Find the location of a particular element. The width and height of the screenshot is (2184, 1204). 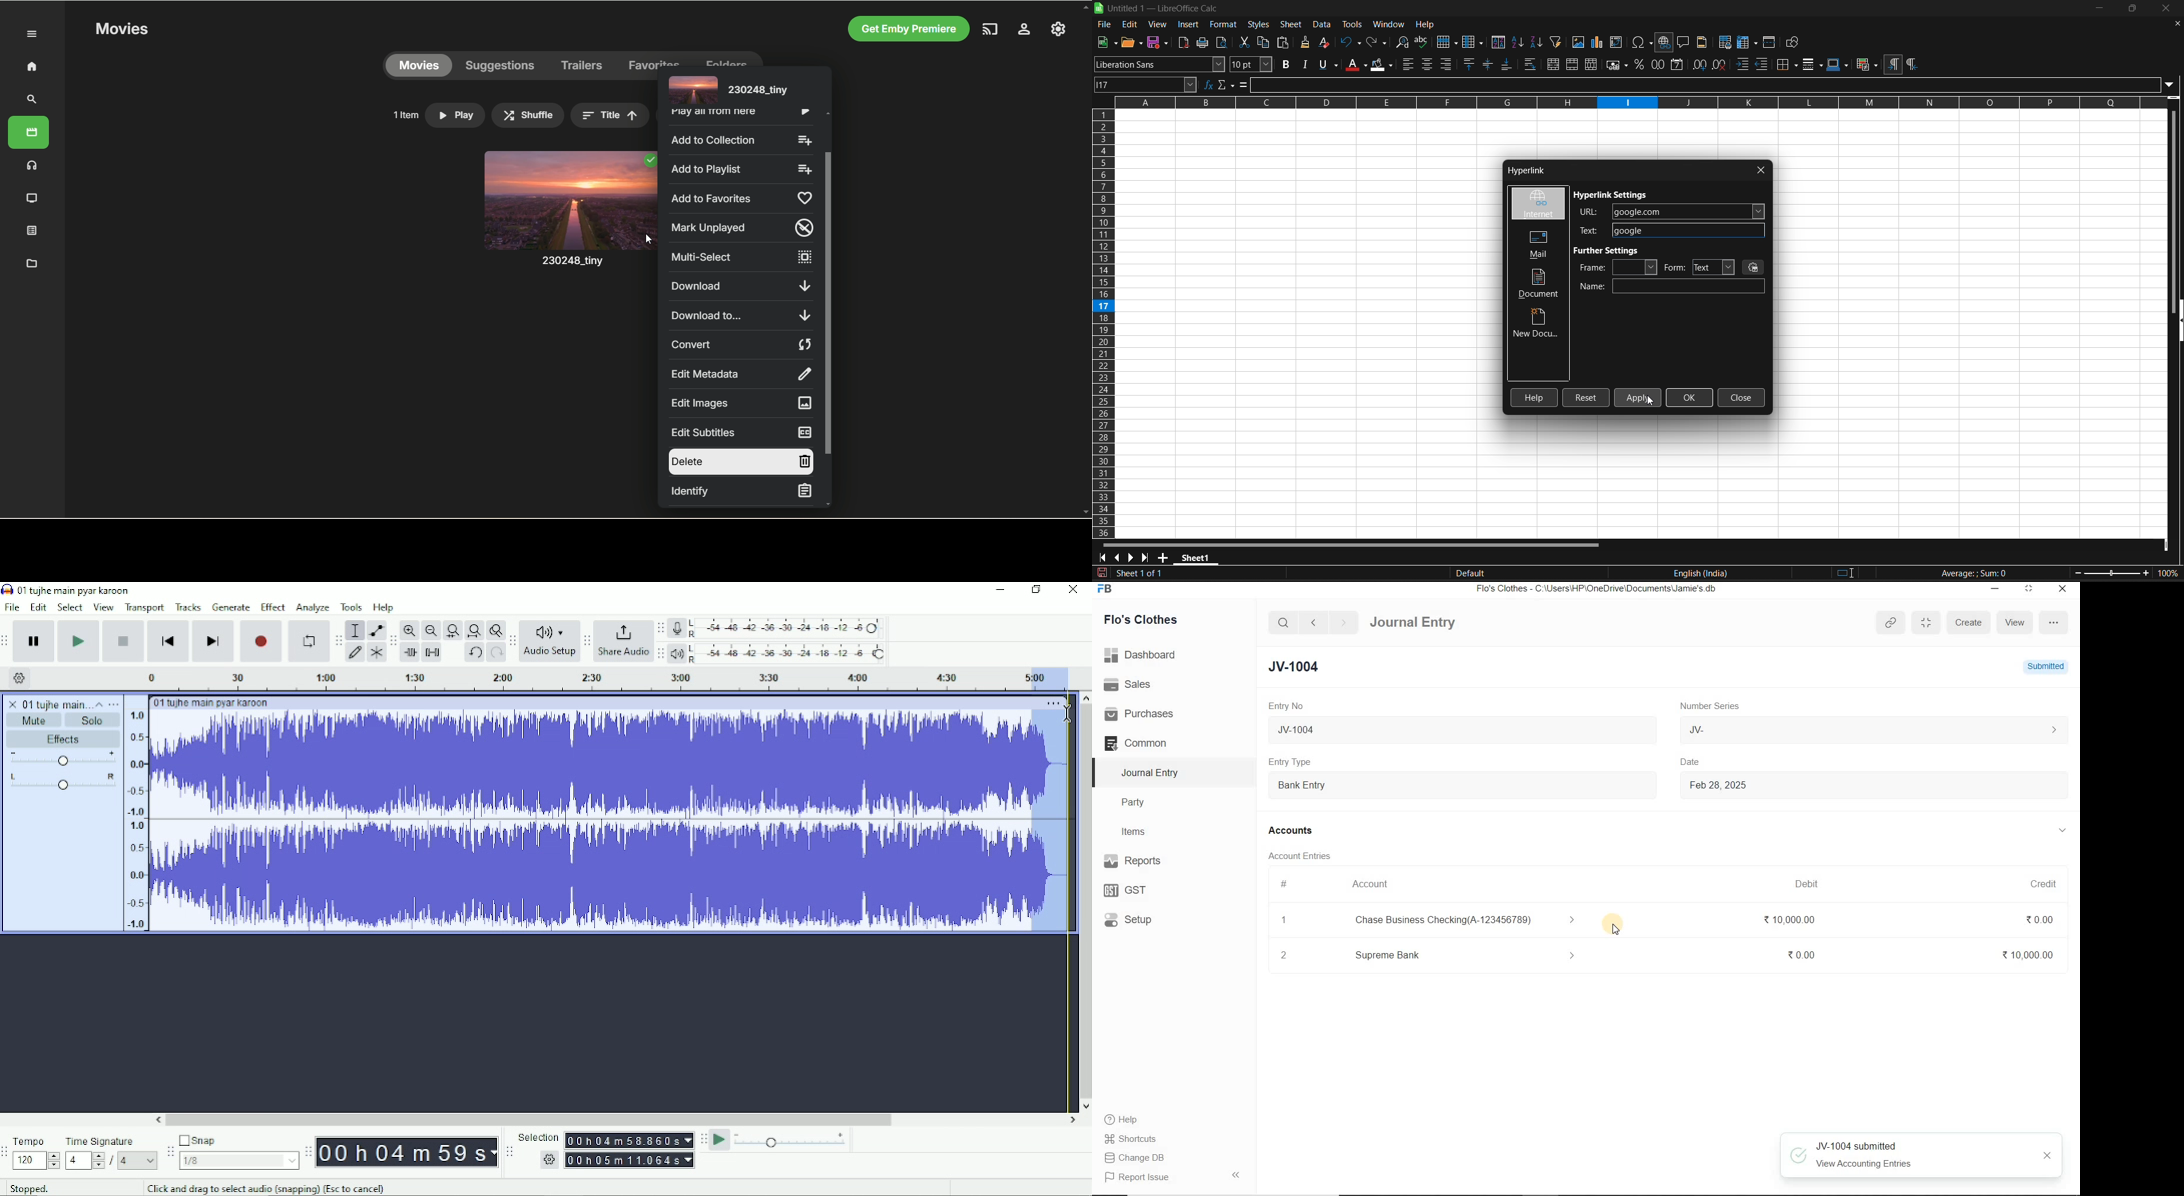

scroll to previous sheet is located at coordinates (1117, 558).